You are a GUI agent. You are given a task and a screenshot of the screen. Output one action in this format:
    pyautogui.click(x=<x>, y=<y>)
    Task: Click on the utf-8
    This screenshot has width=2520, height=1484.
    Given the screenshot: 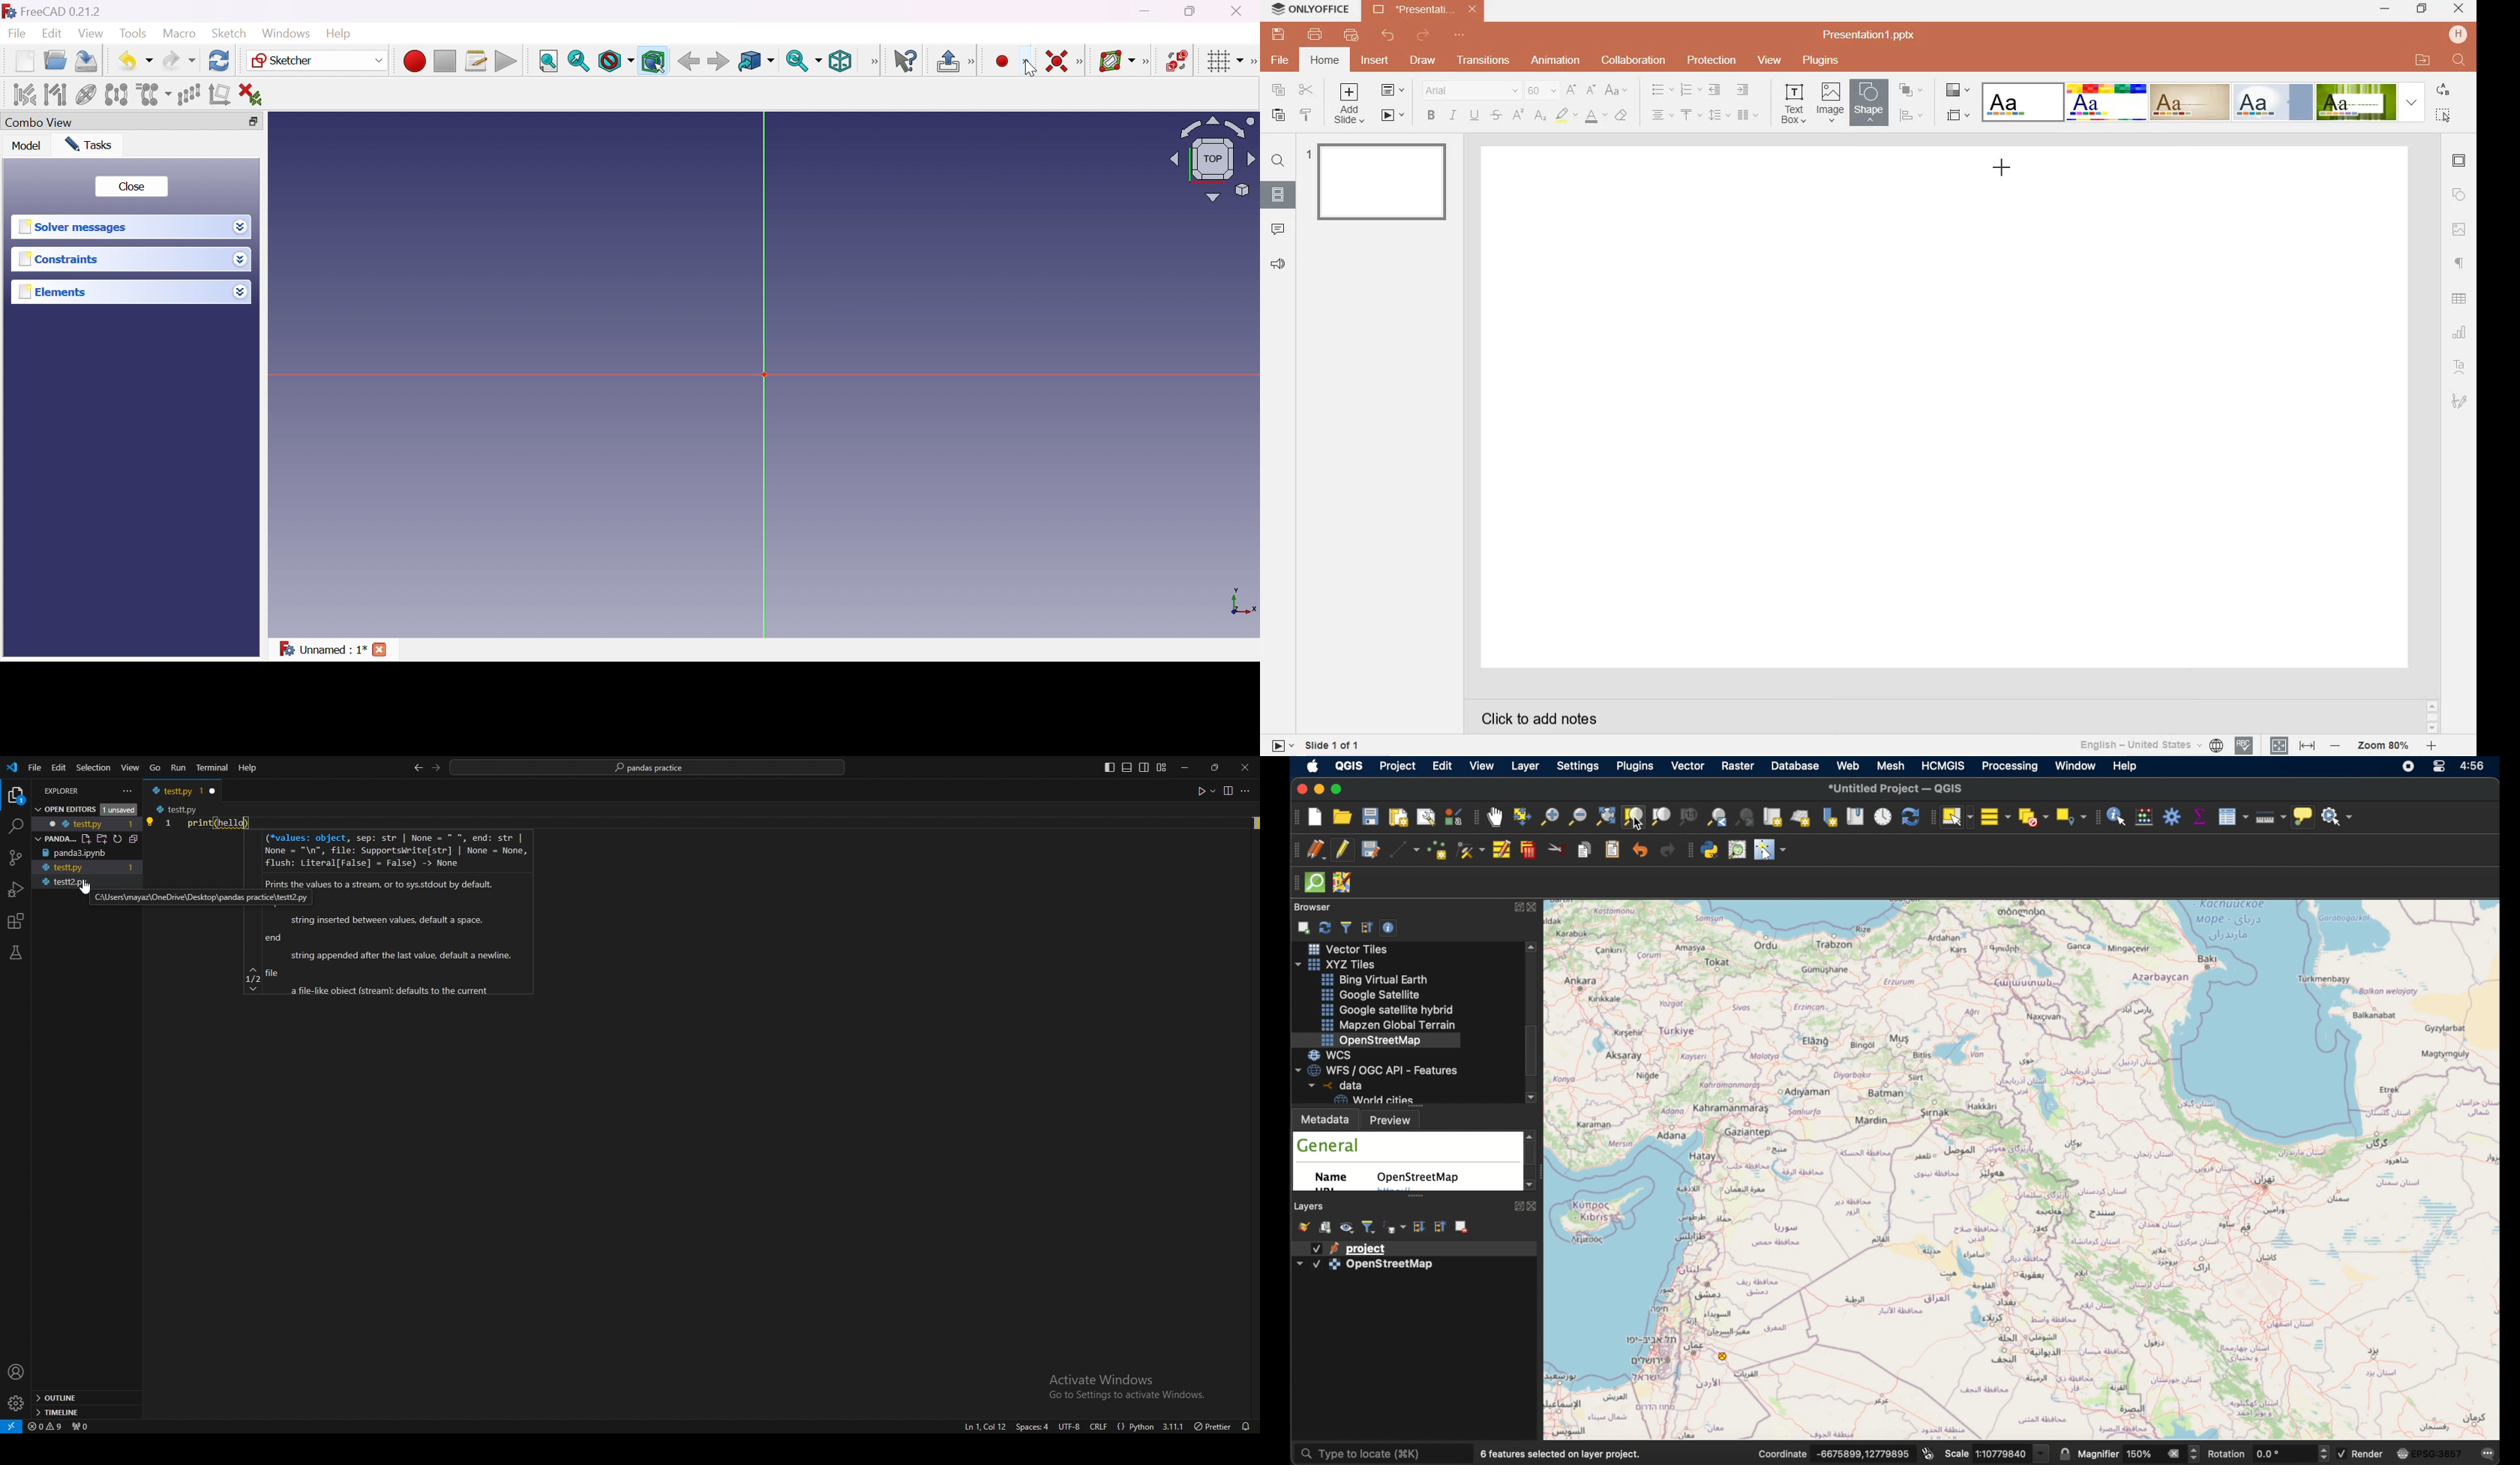 What is the action you would take?
    pyautogui.click(x=1067, y=1426)
    